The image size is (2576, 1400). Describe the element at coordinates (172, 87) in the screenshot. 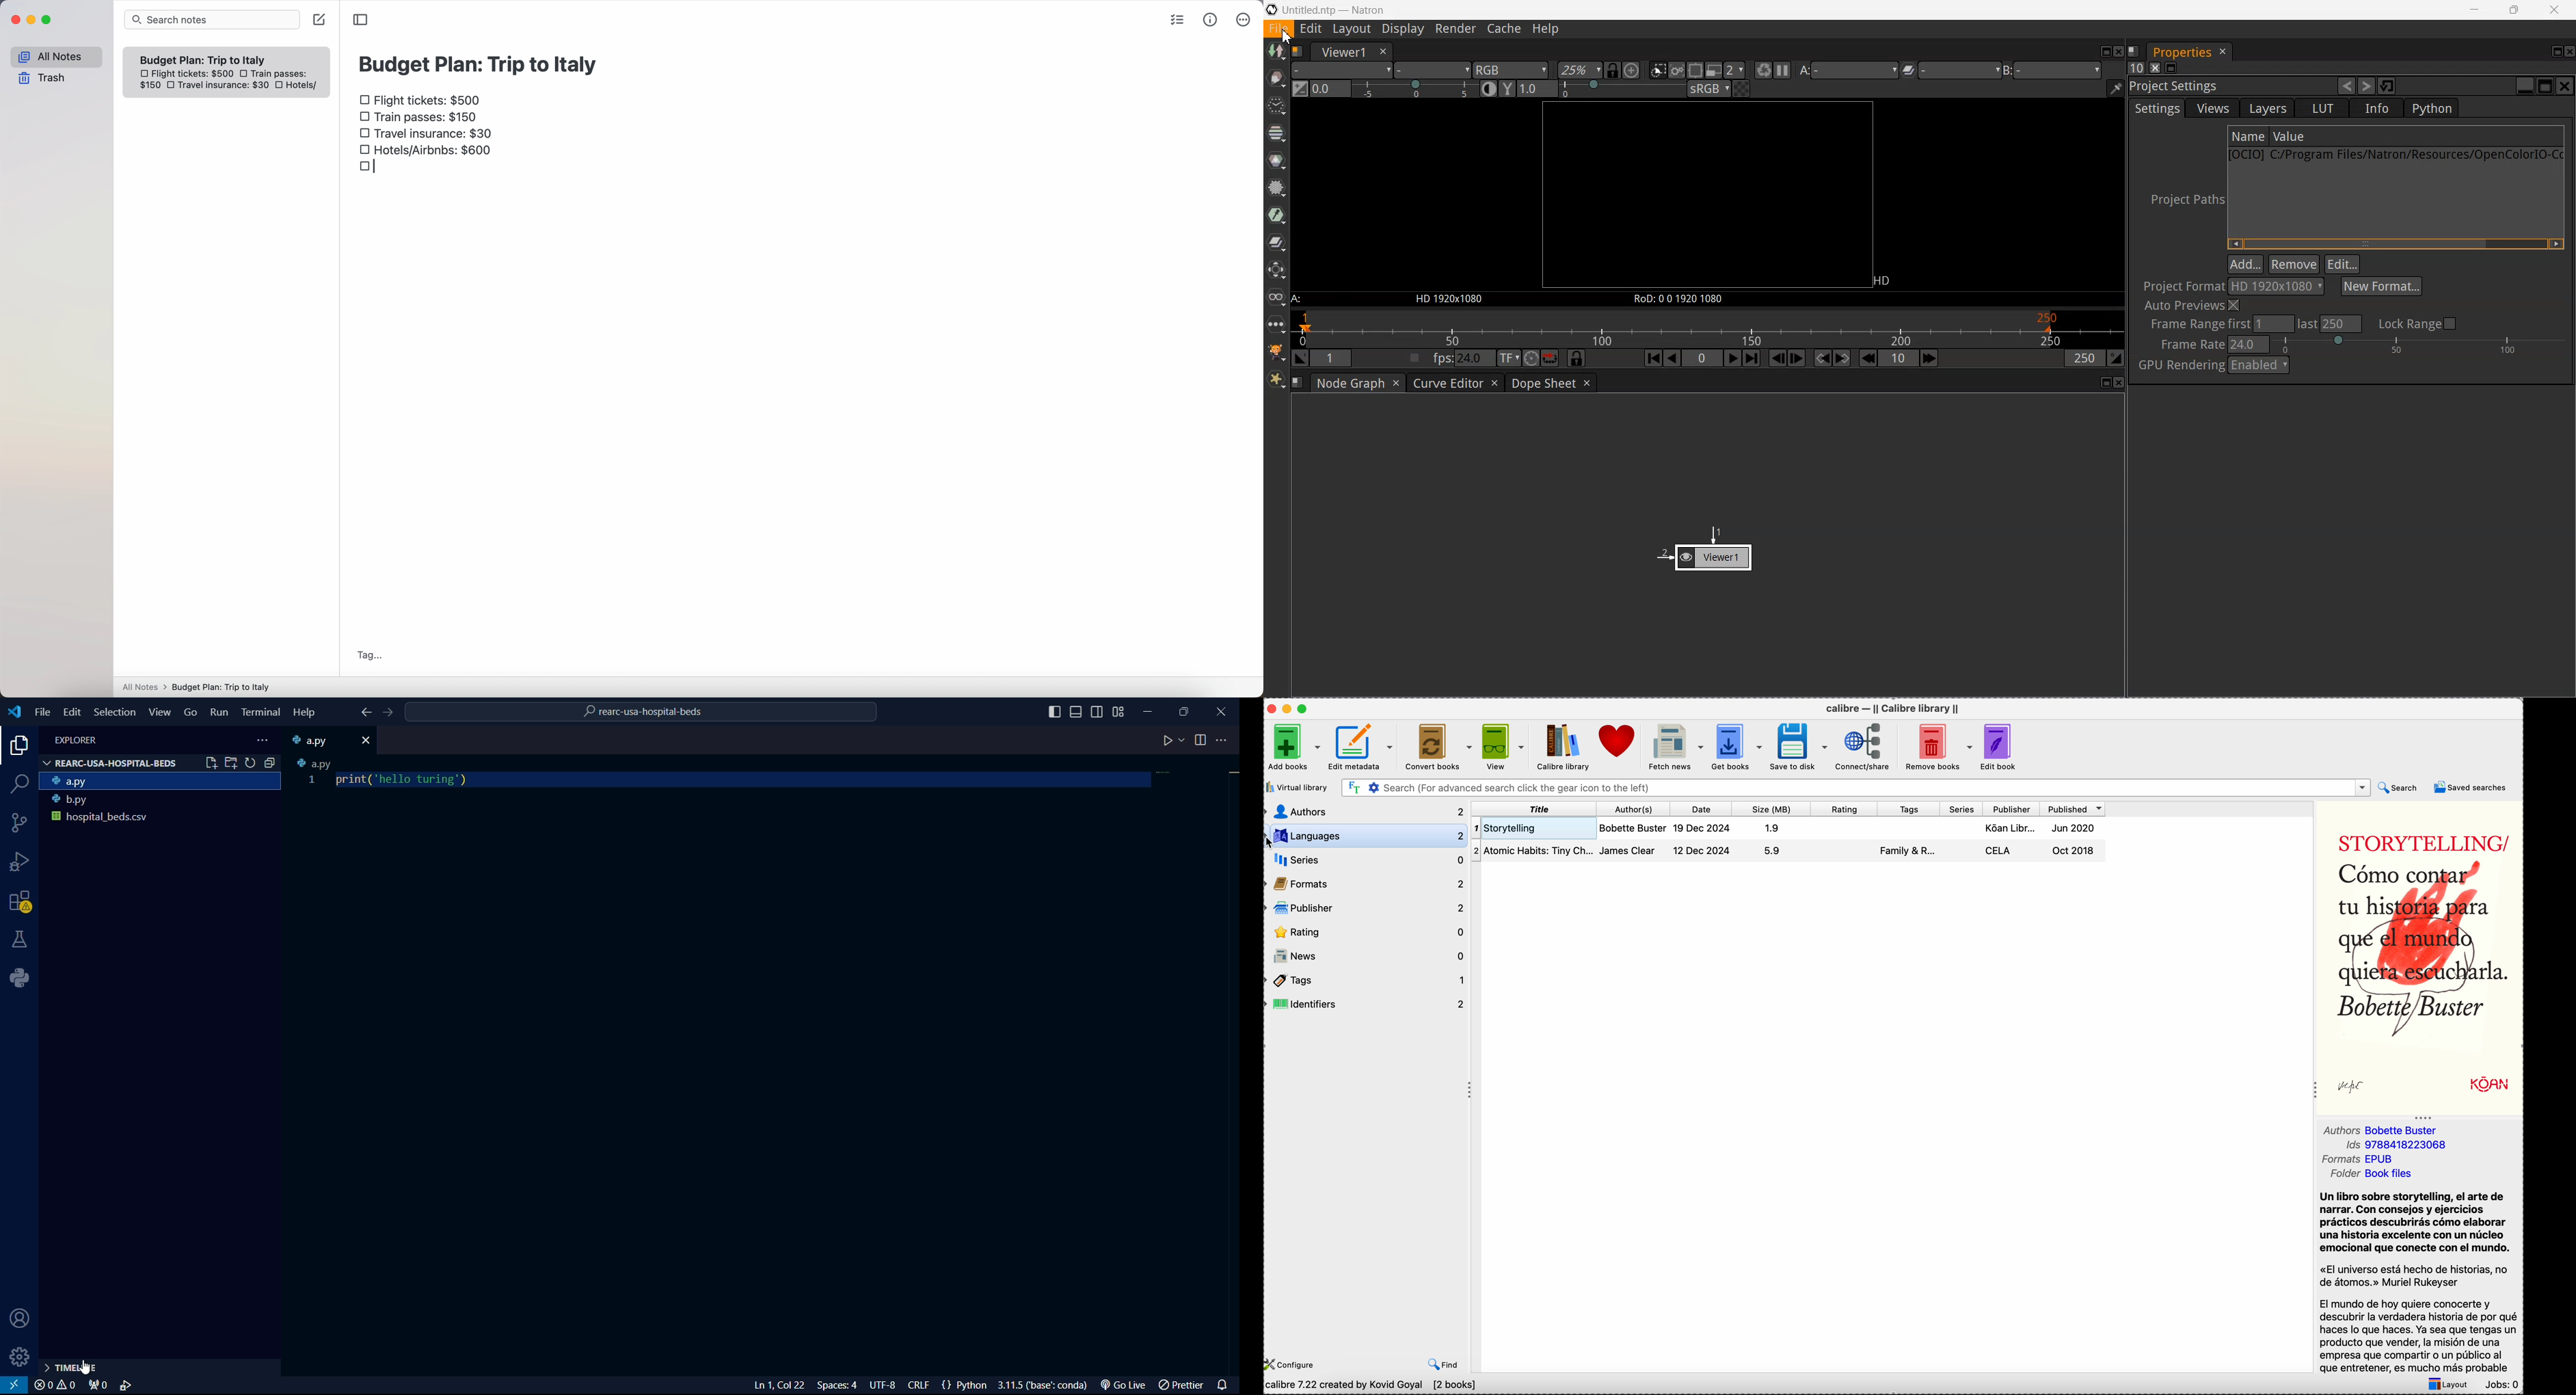

I see `checkbox` at that location.